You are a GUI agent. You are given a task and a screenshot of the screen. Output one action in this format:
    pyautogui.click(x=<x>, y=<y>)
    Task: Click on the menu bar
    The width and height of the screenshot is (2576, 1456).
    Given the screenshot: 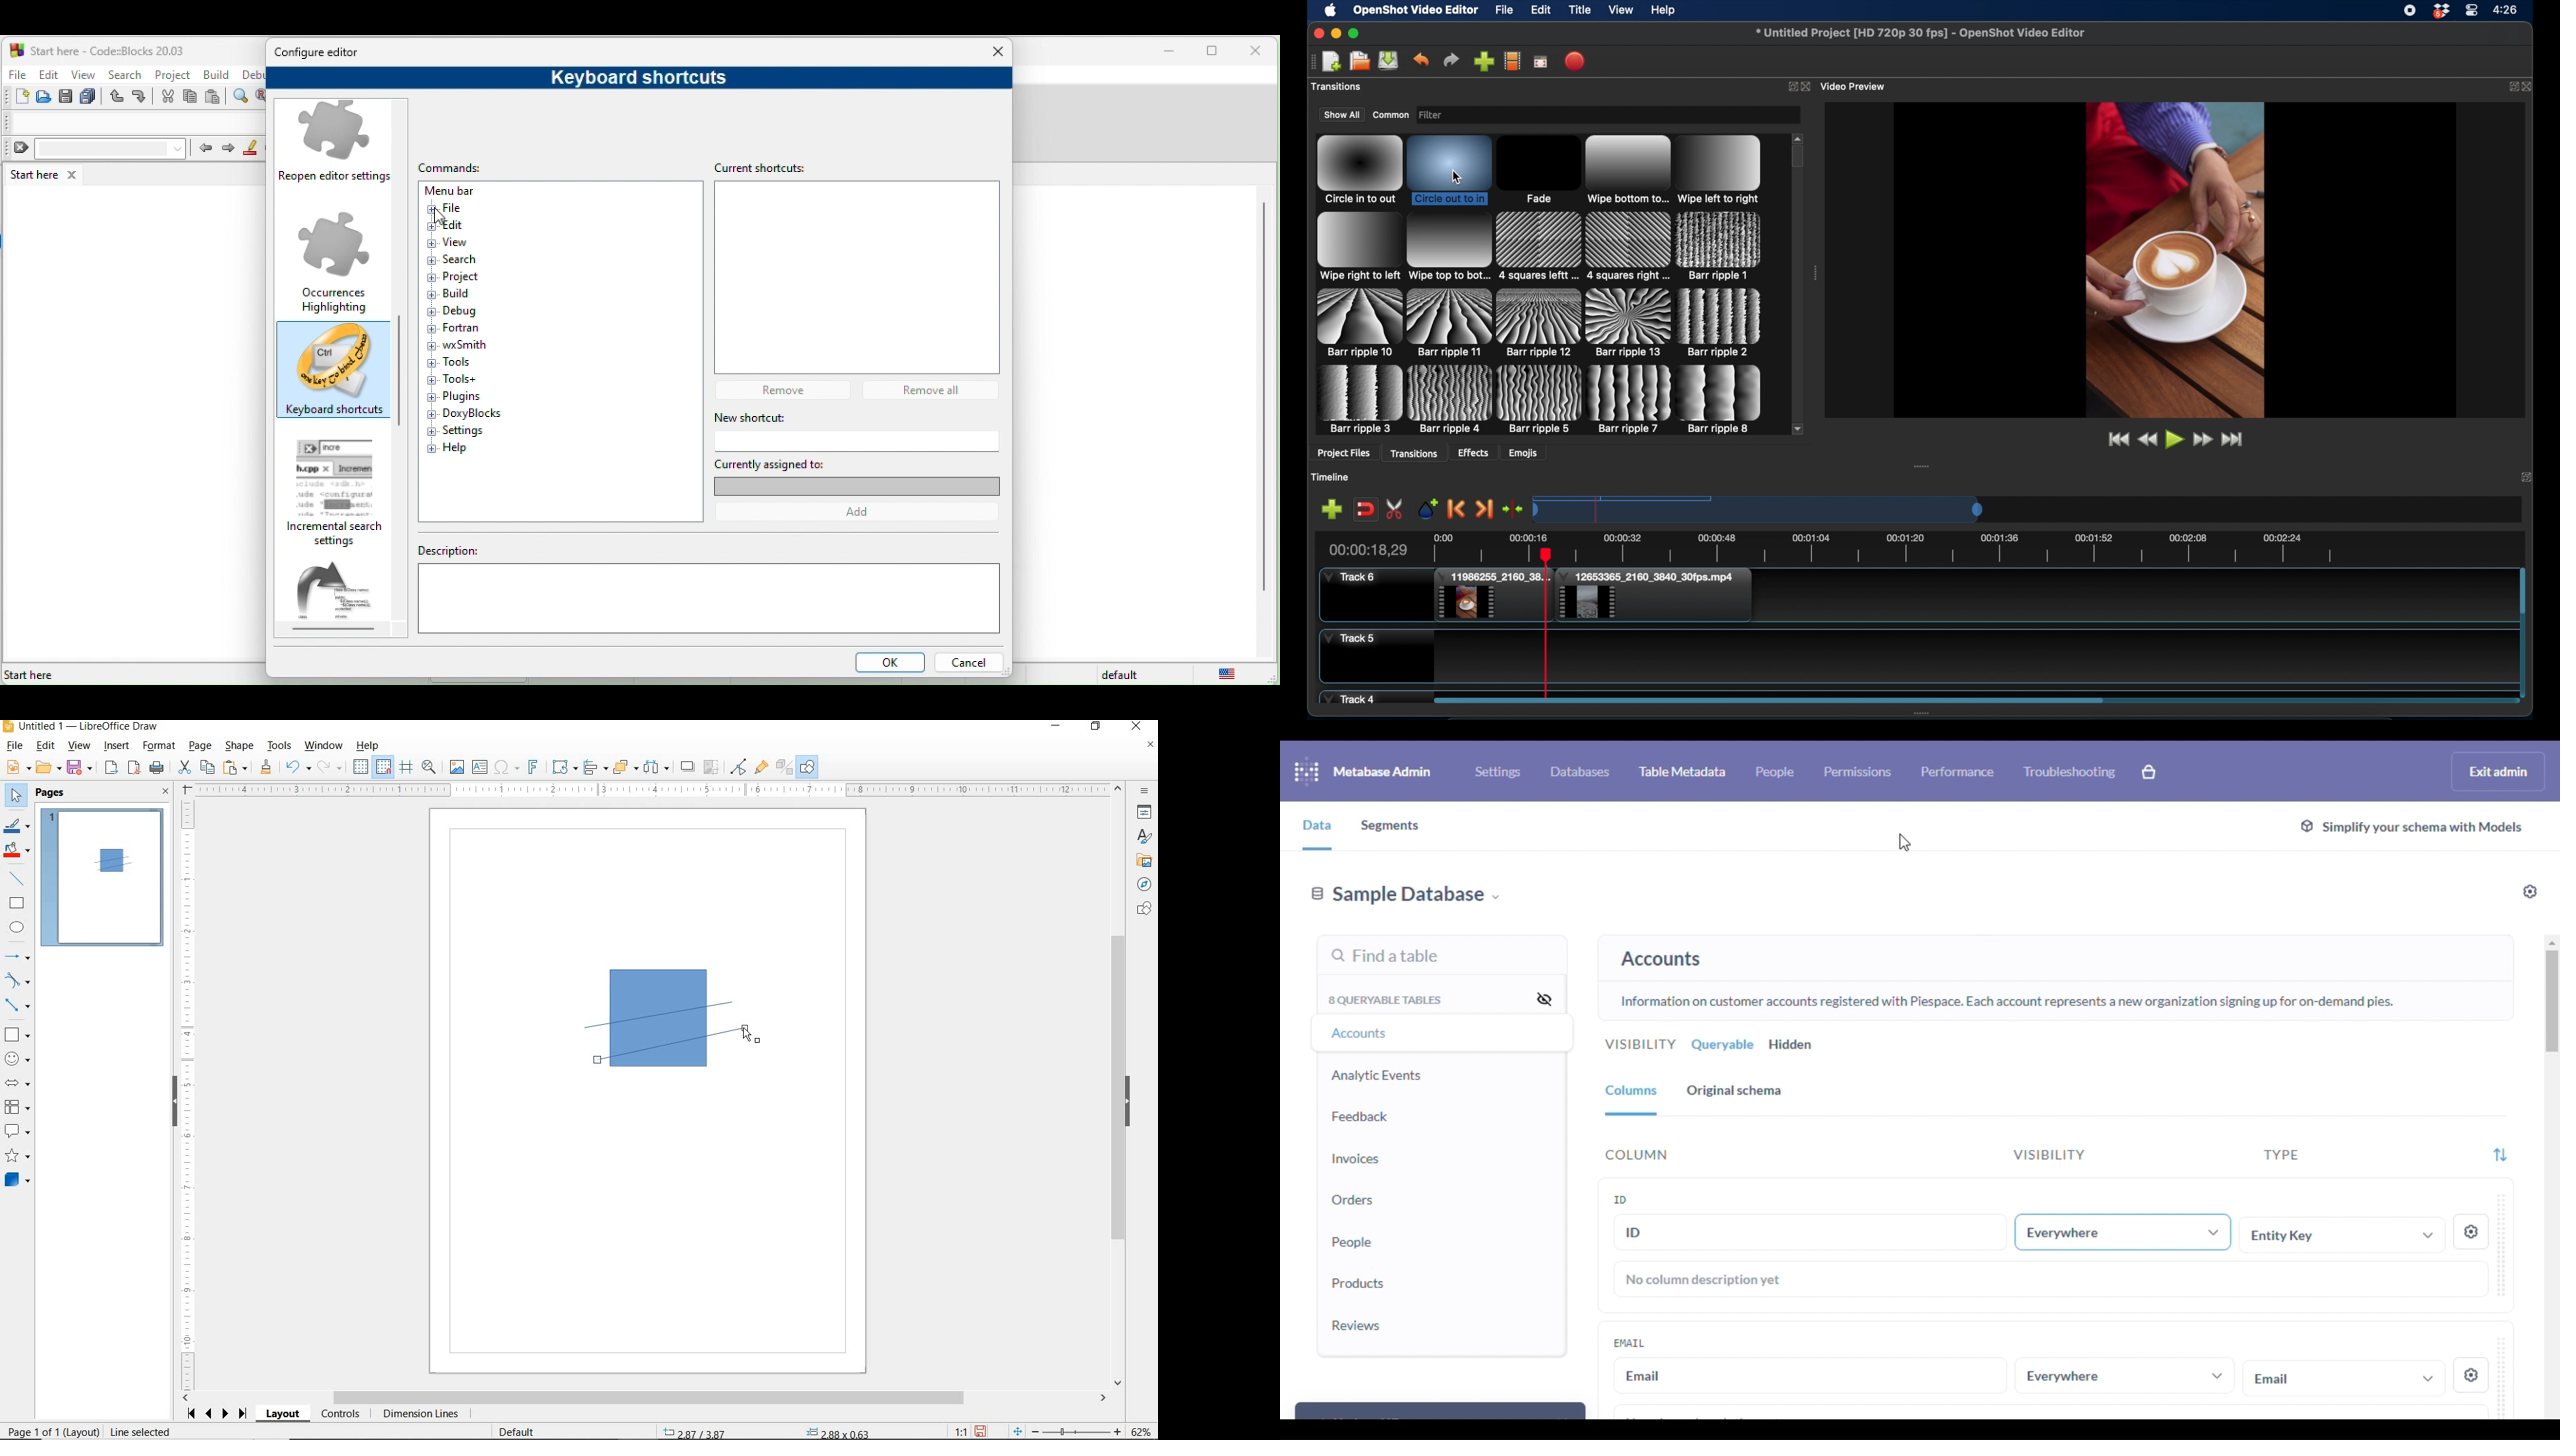 What is the action you would take?
    pyautogui.click(x=470, y=191)
    